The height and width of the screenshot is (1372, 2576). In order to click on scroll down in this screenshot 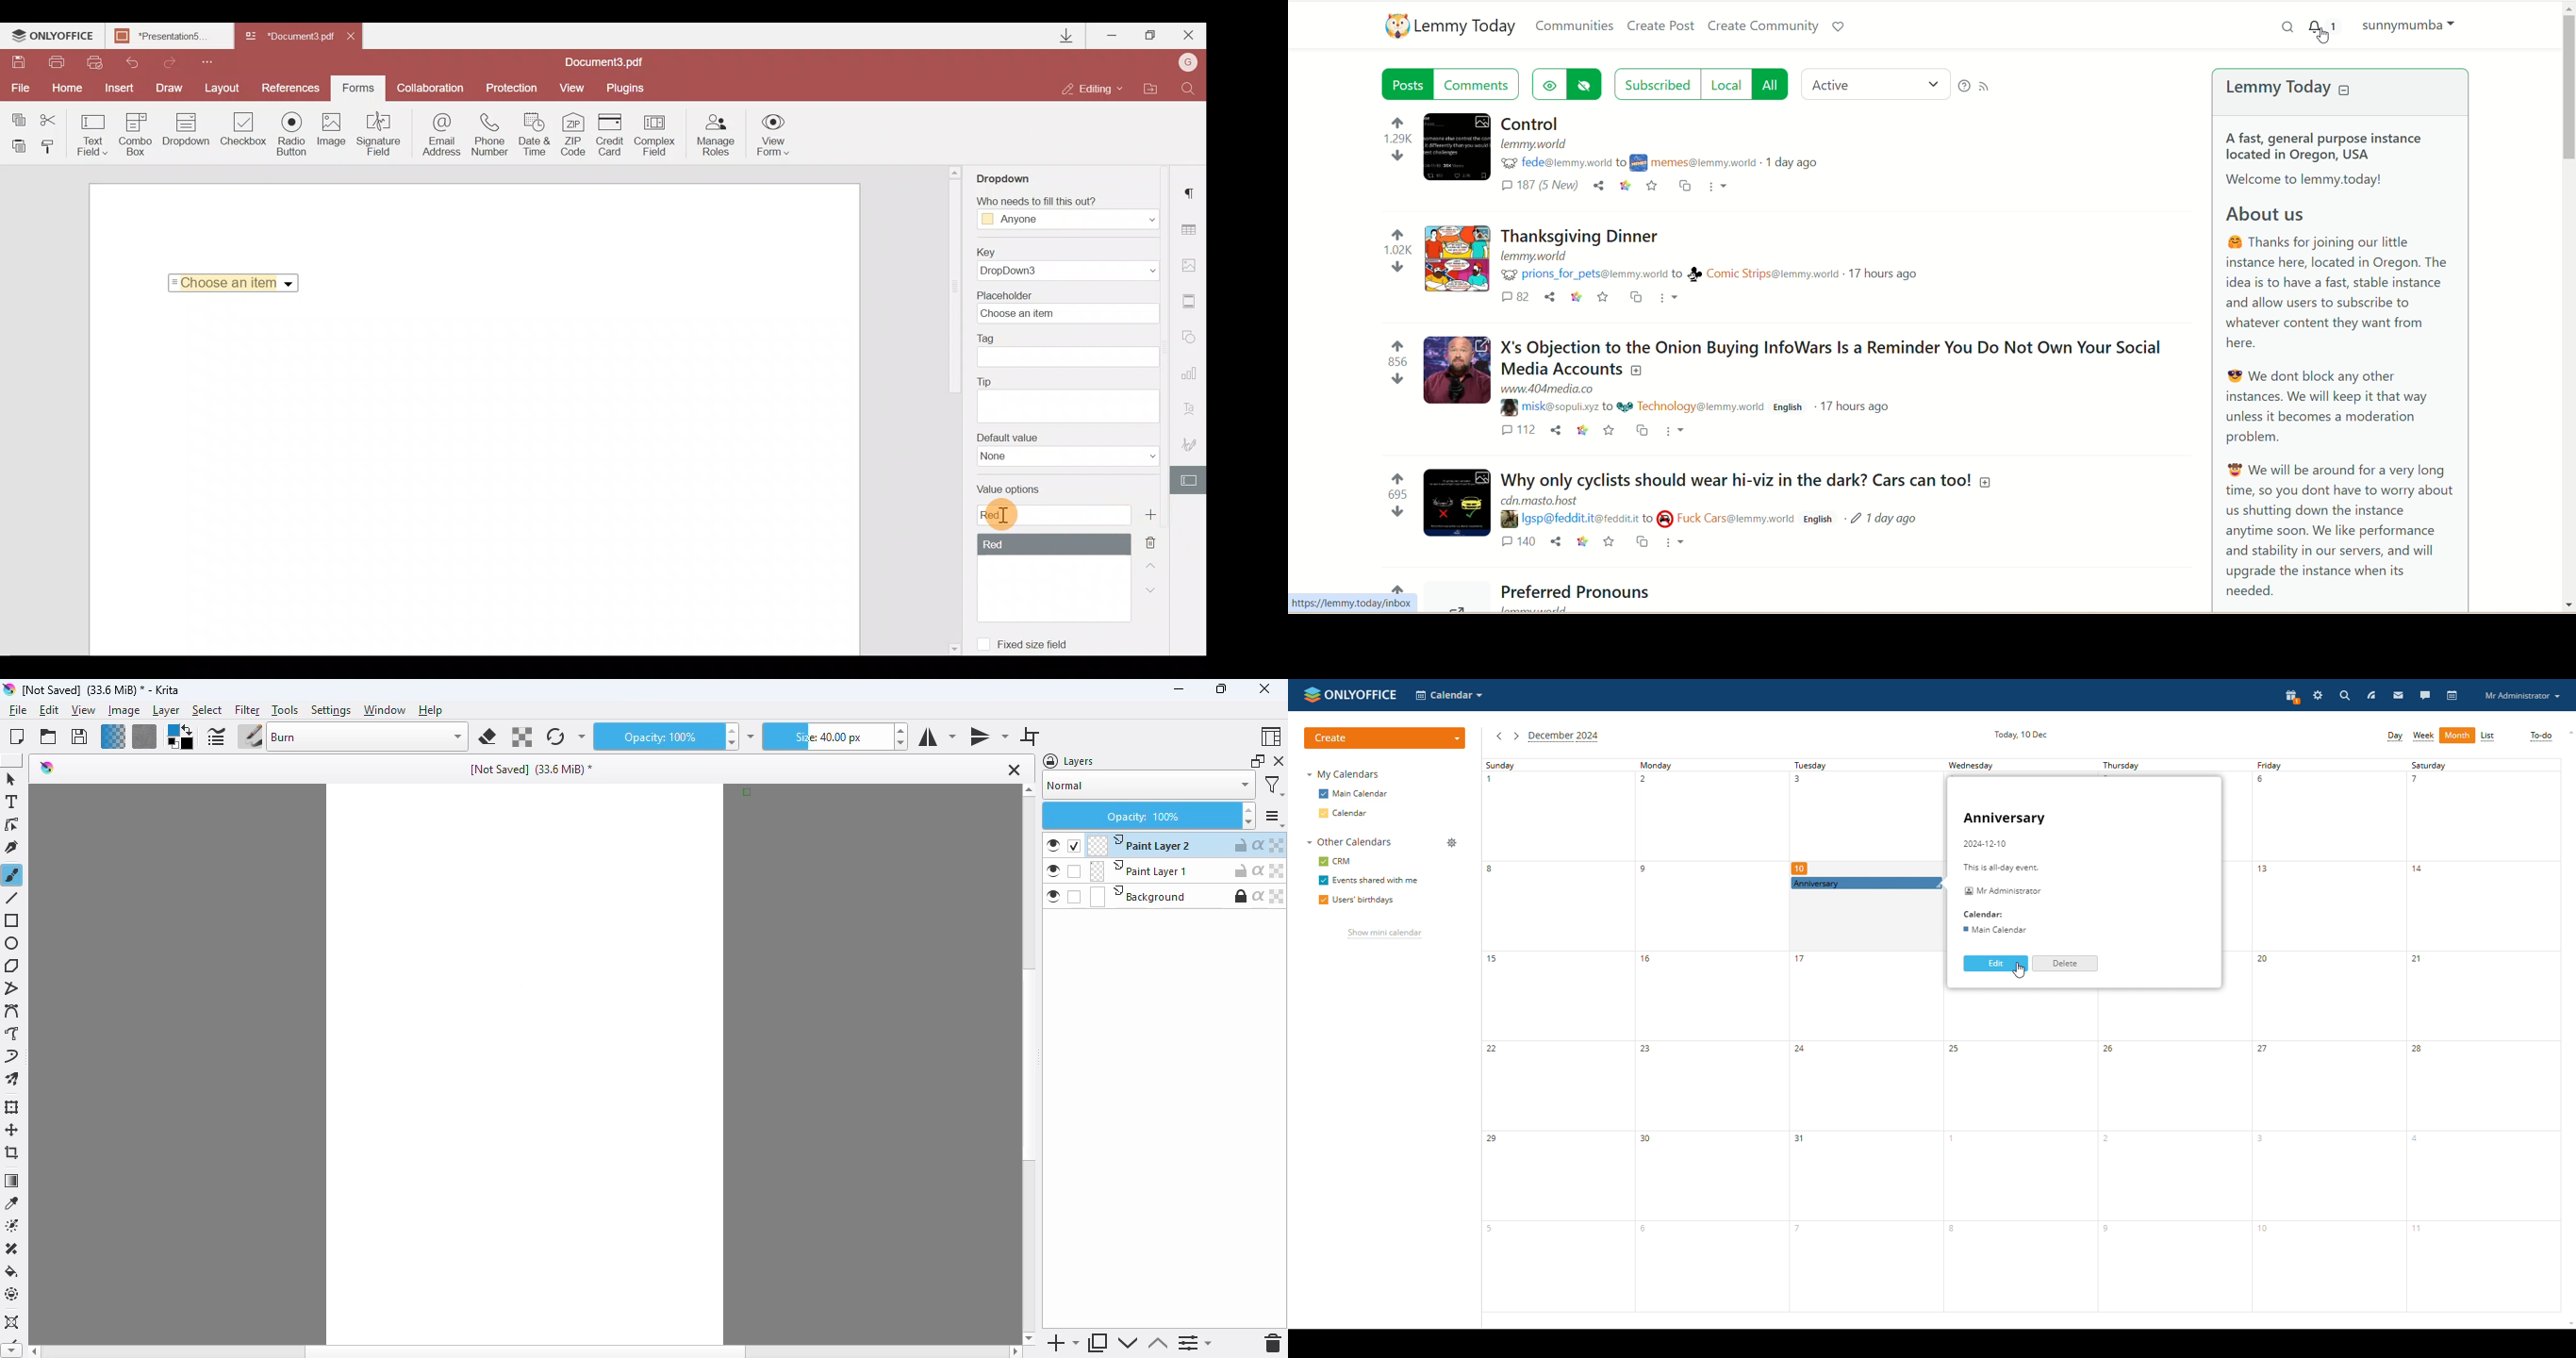, I will do `click(9, 1351)`.